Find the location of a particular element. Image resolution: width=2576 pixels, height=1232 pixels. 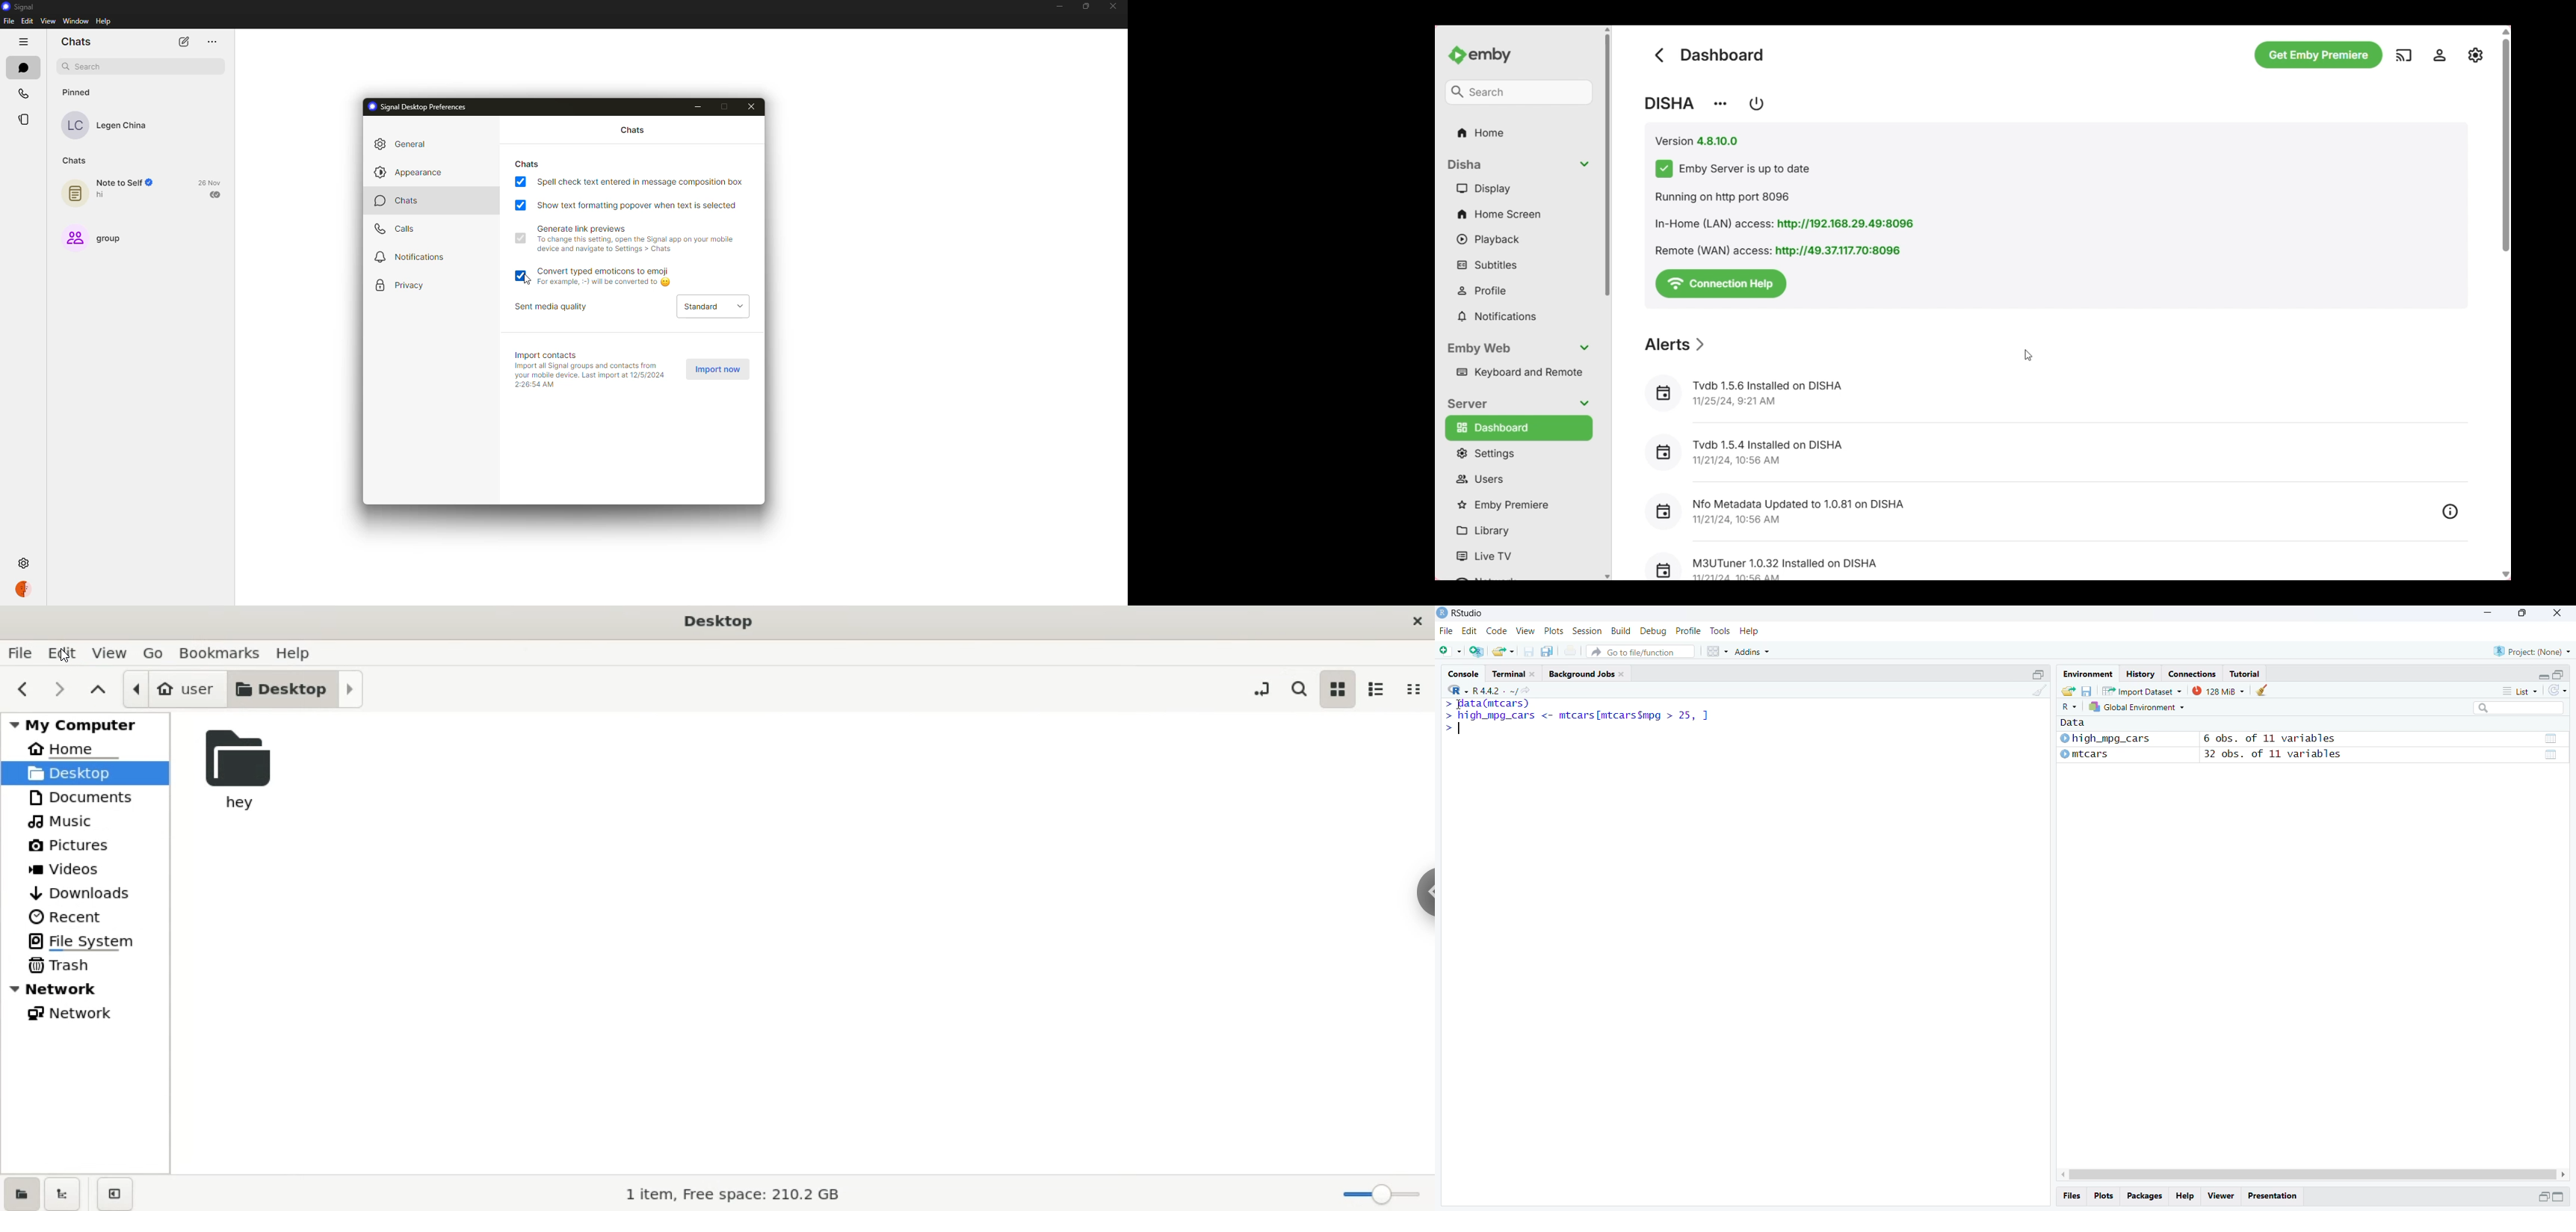

profile is located at coordinates (22, 590).